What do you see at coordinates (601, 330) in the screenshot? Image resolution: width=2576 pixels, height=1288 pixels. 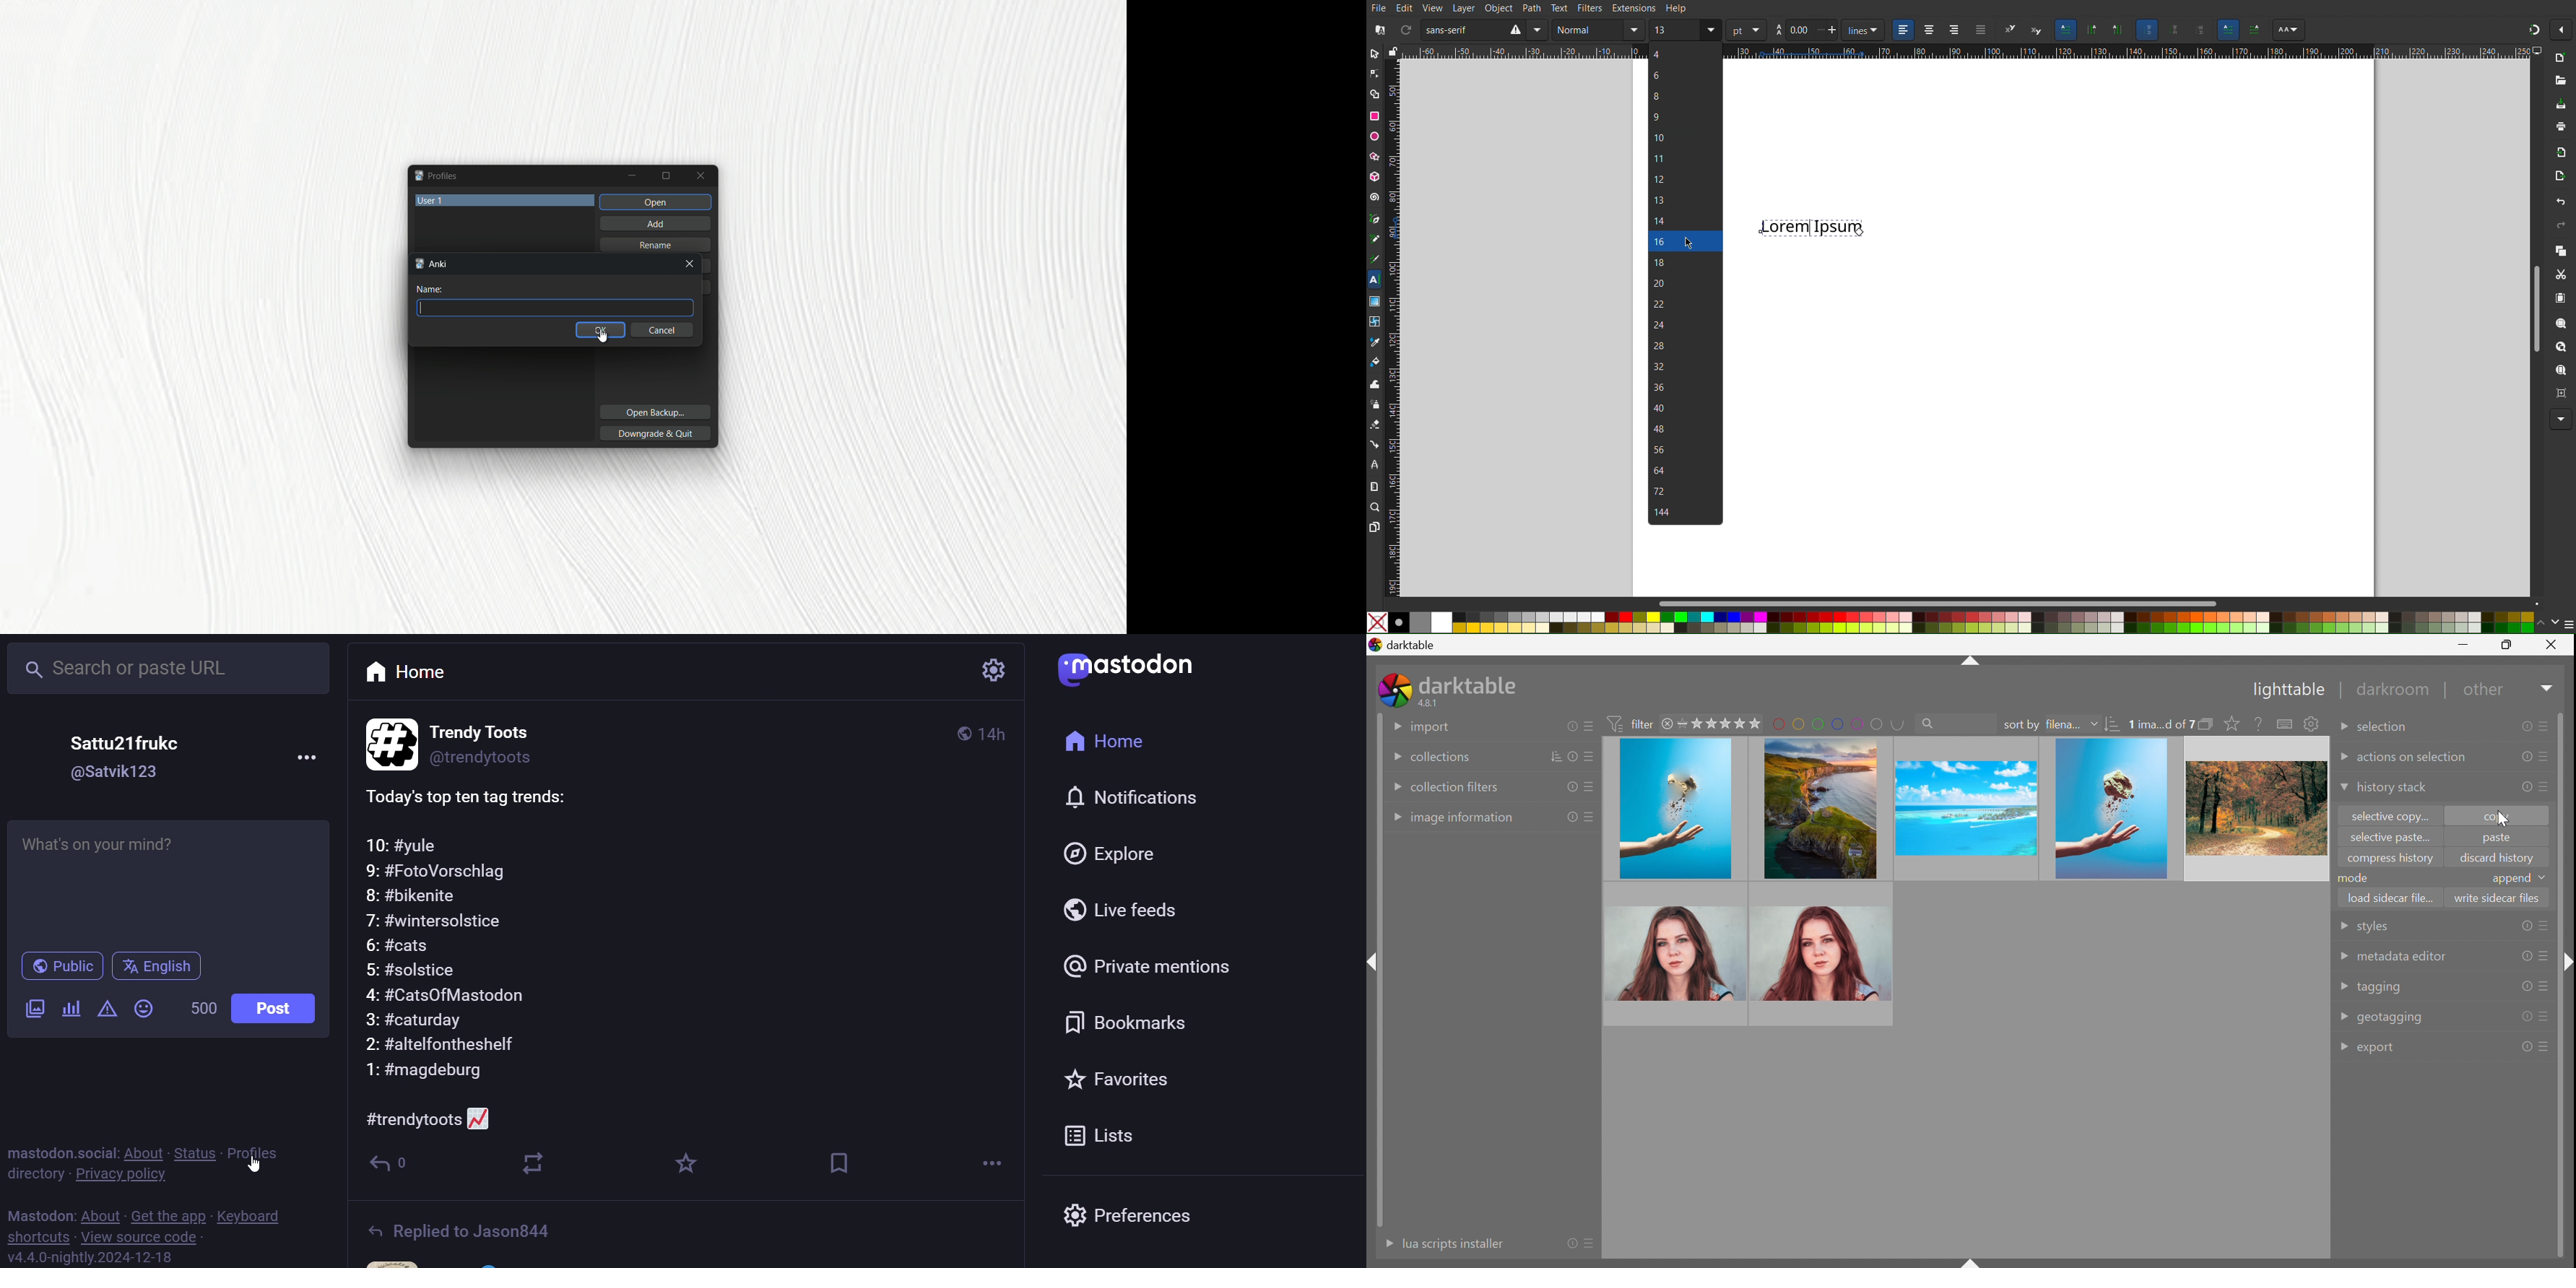 I see `ok` at bounding box center [601, 330].